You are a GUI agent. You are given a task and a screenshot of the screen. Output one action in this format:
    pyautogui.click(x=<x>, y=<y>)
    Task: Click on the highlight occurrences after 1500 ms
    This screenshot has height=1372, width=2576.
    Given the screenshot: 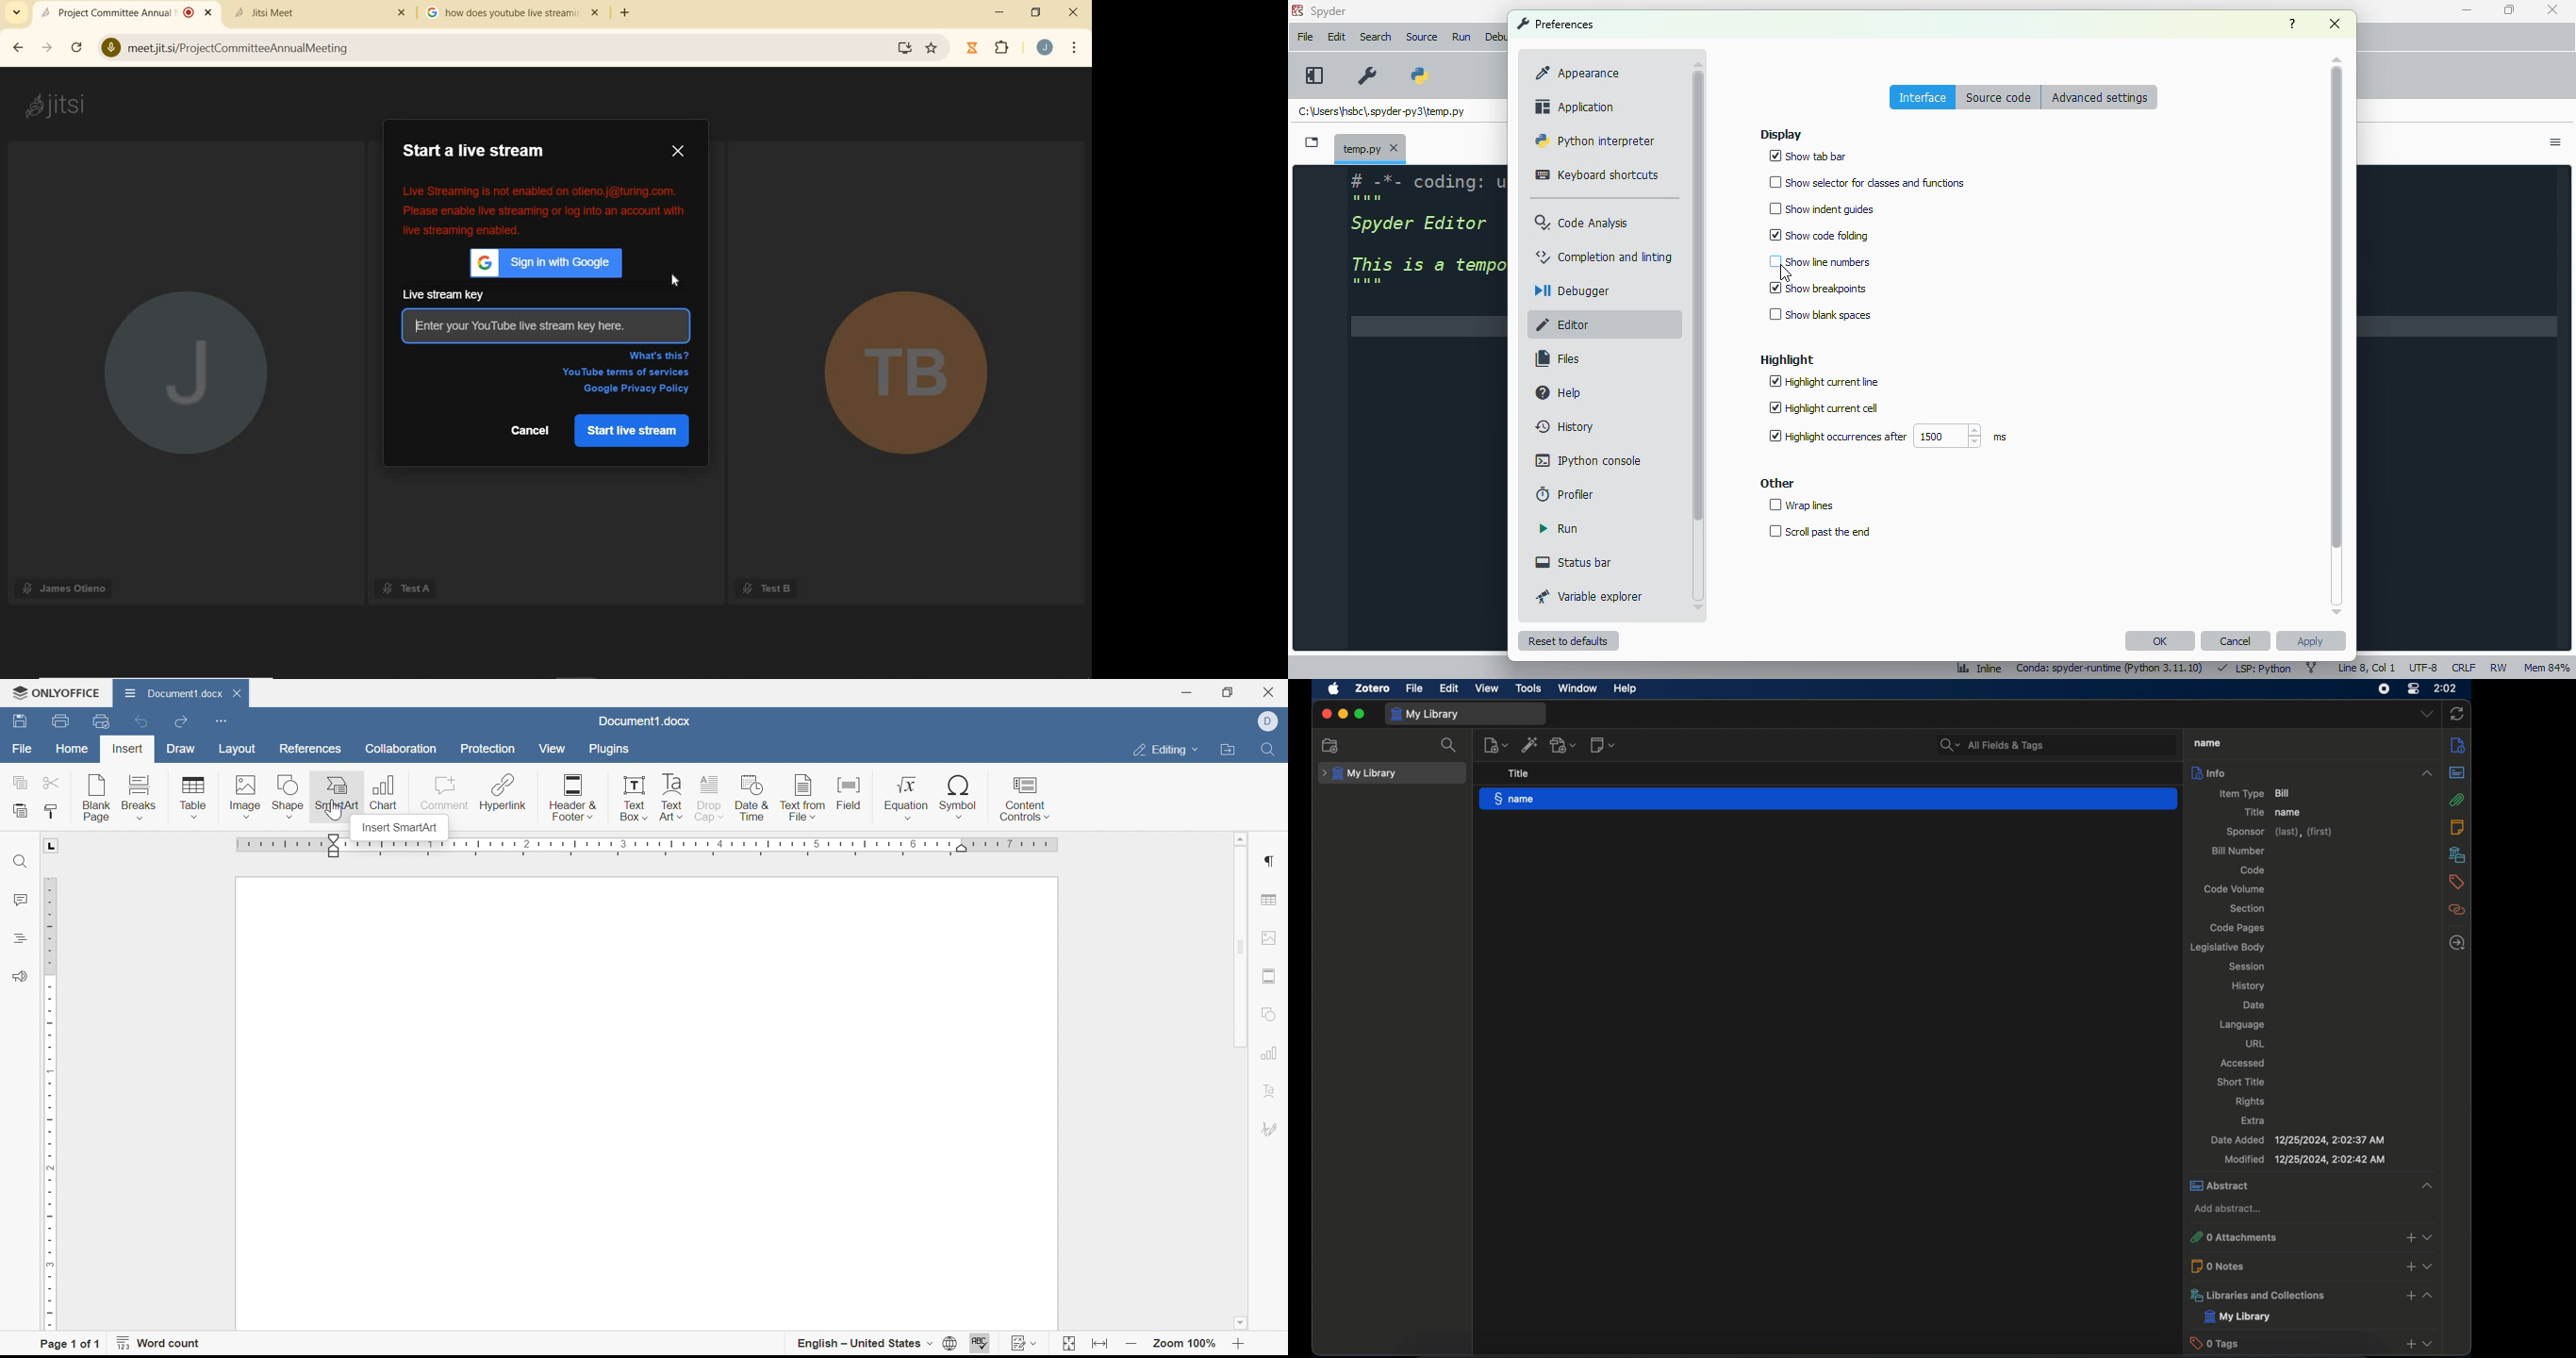 What is the action you would take?
    pyautogui.click(x=1885, y=437)
    